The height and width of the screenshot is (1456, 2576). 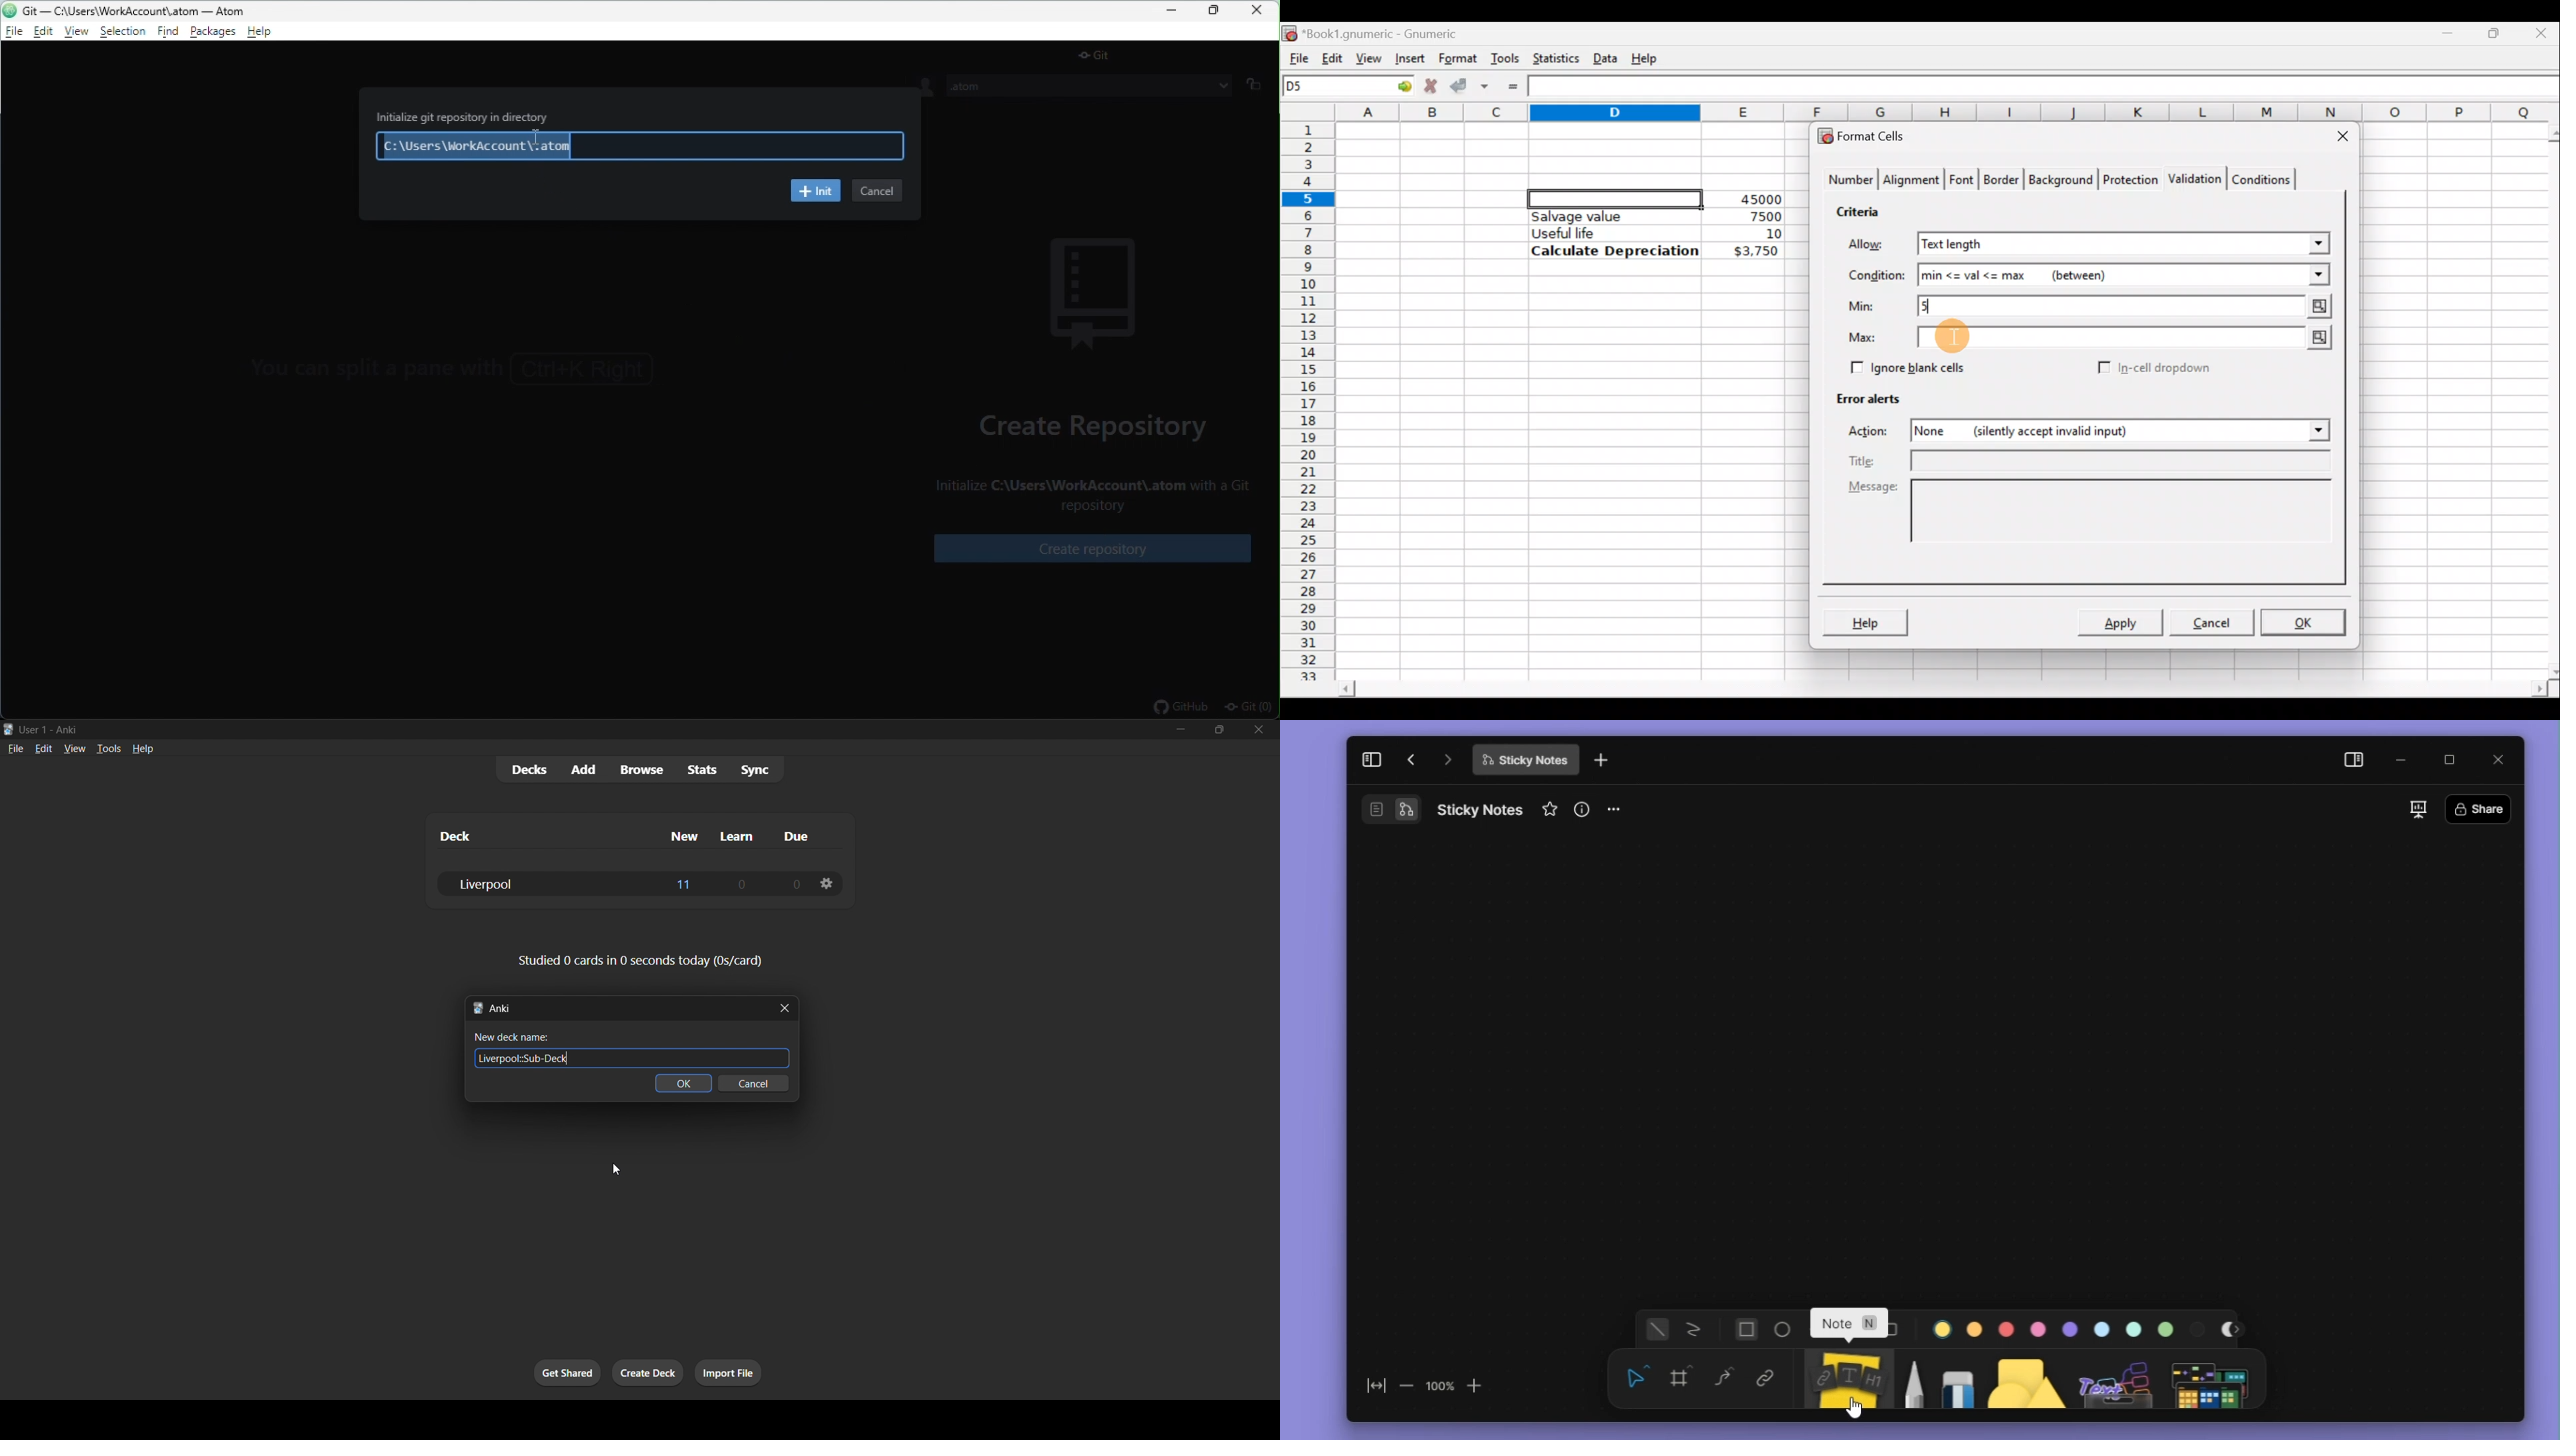 What do you see at coordinates (1369, 1379) in the screenshot?
I see `fit to screen` at bounding box center [1369, 1379].